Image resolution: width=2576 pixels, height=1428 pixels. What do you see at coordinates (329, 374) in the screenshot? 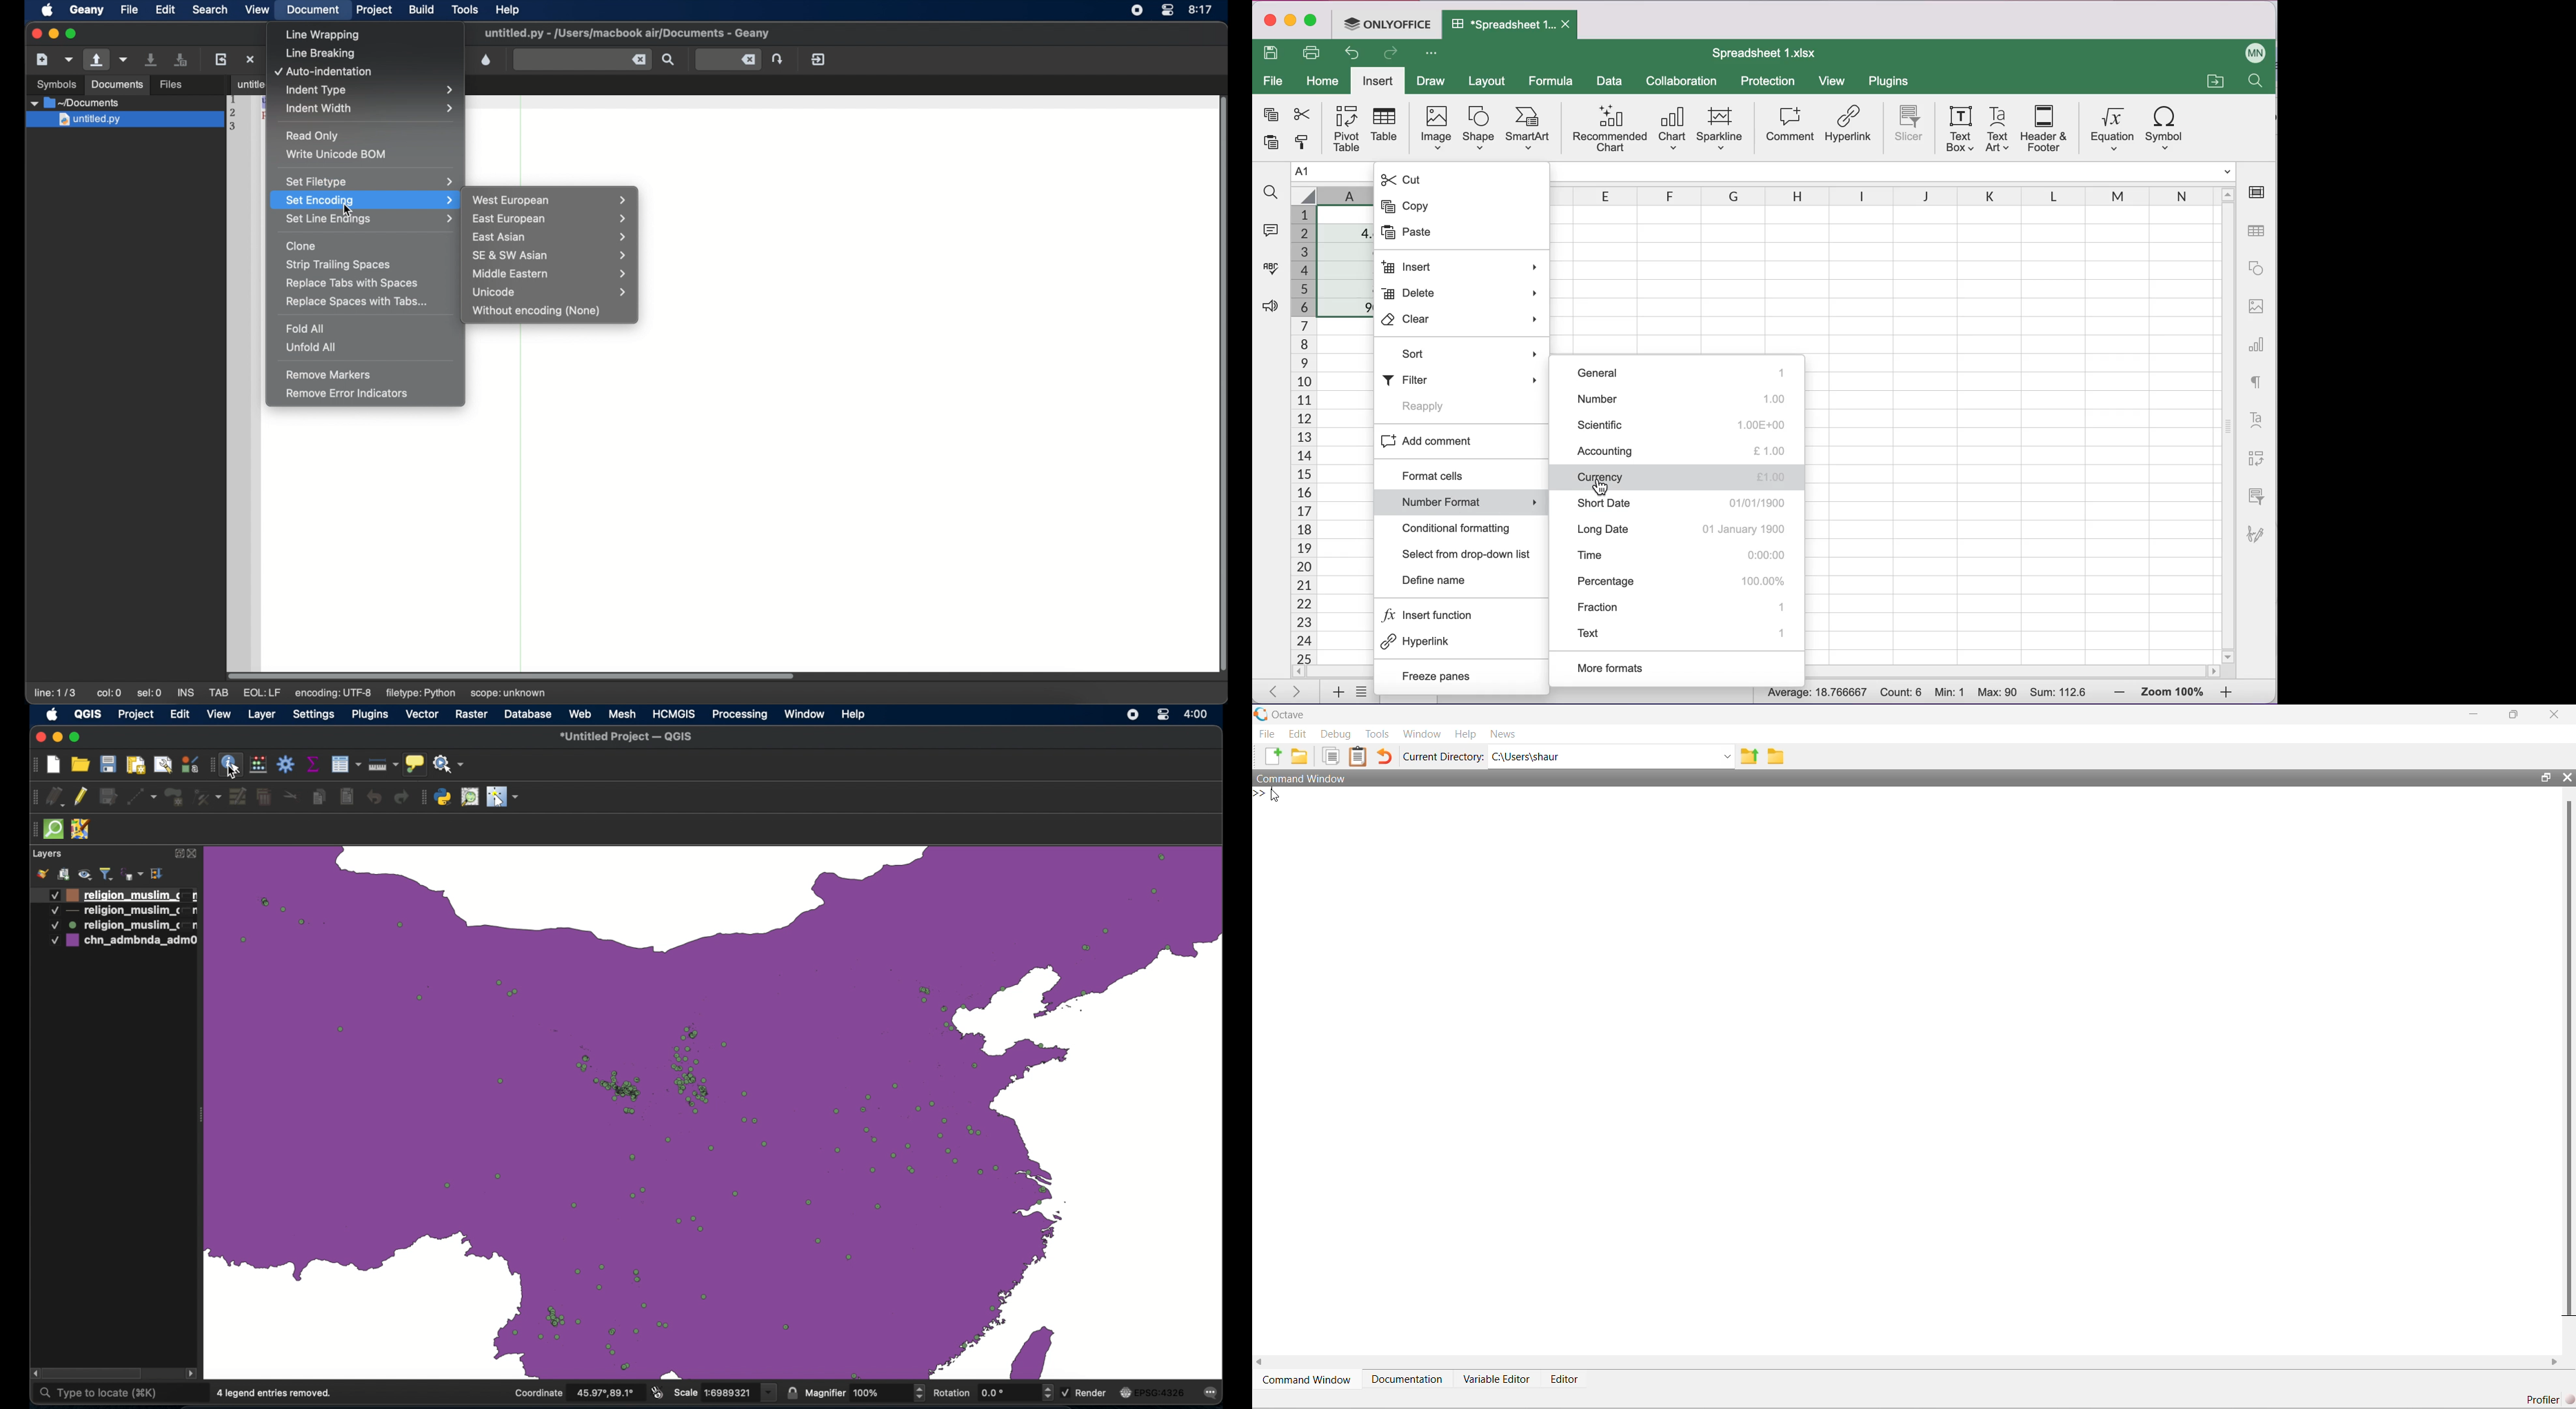
I see `remove markers` at bounding box center [329, 374].